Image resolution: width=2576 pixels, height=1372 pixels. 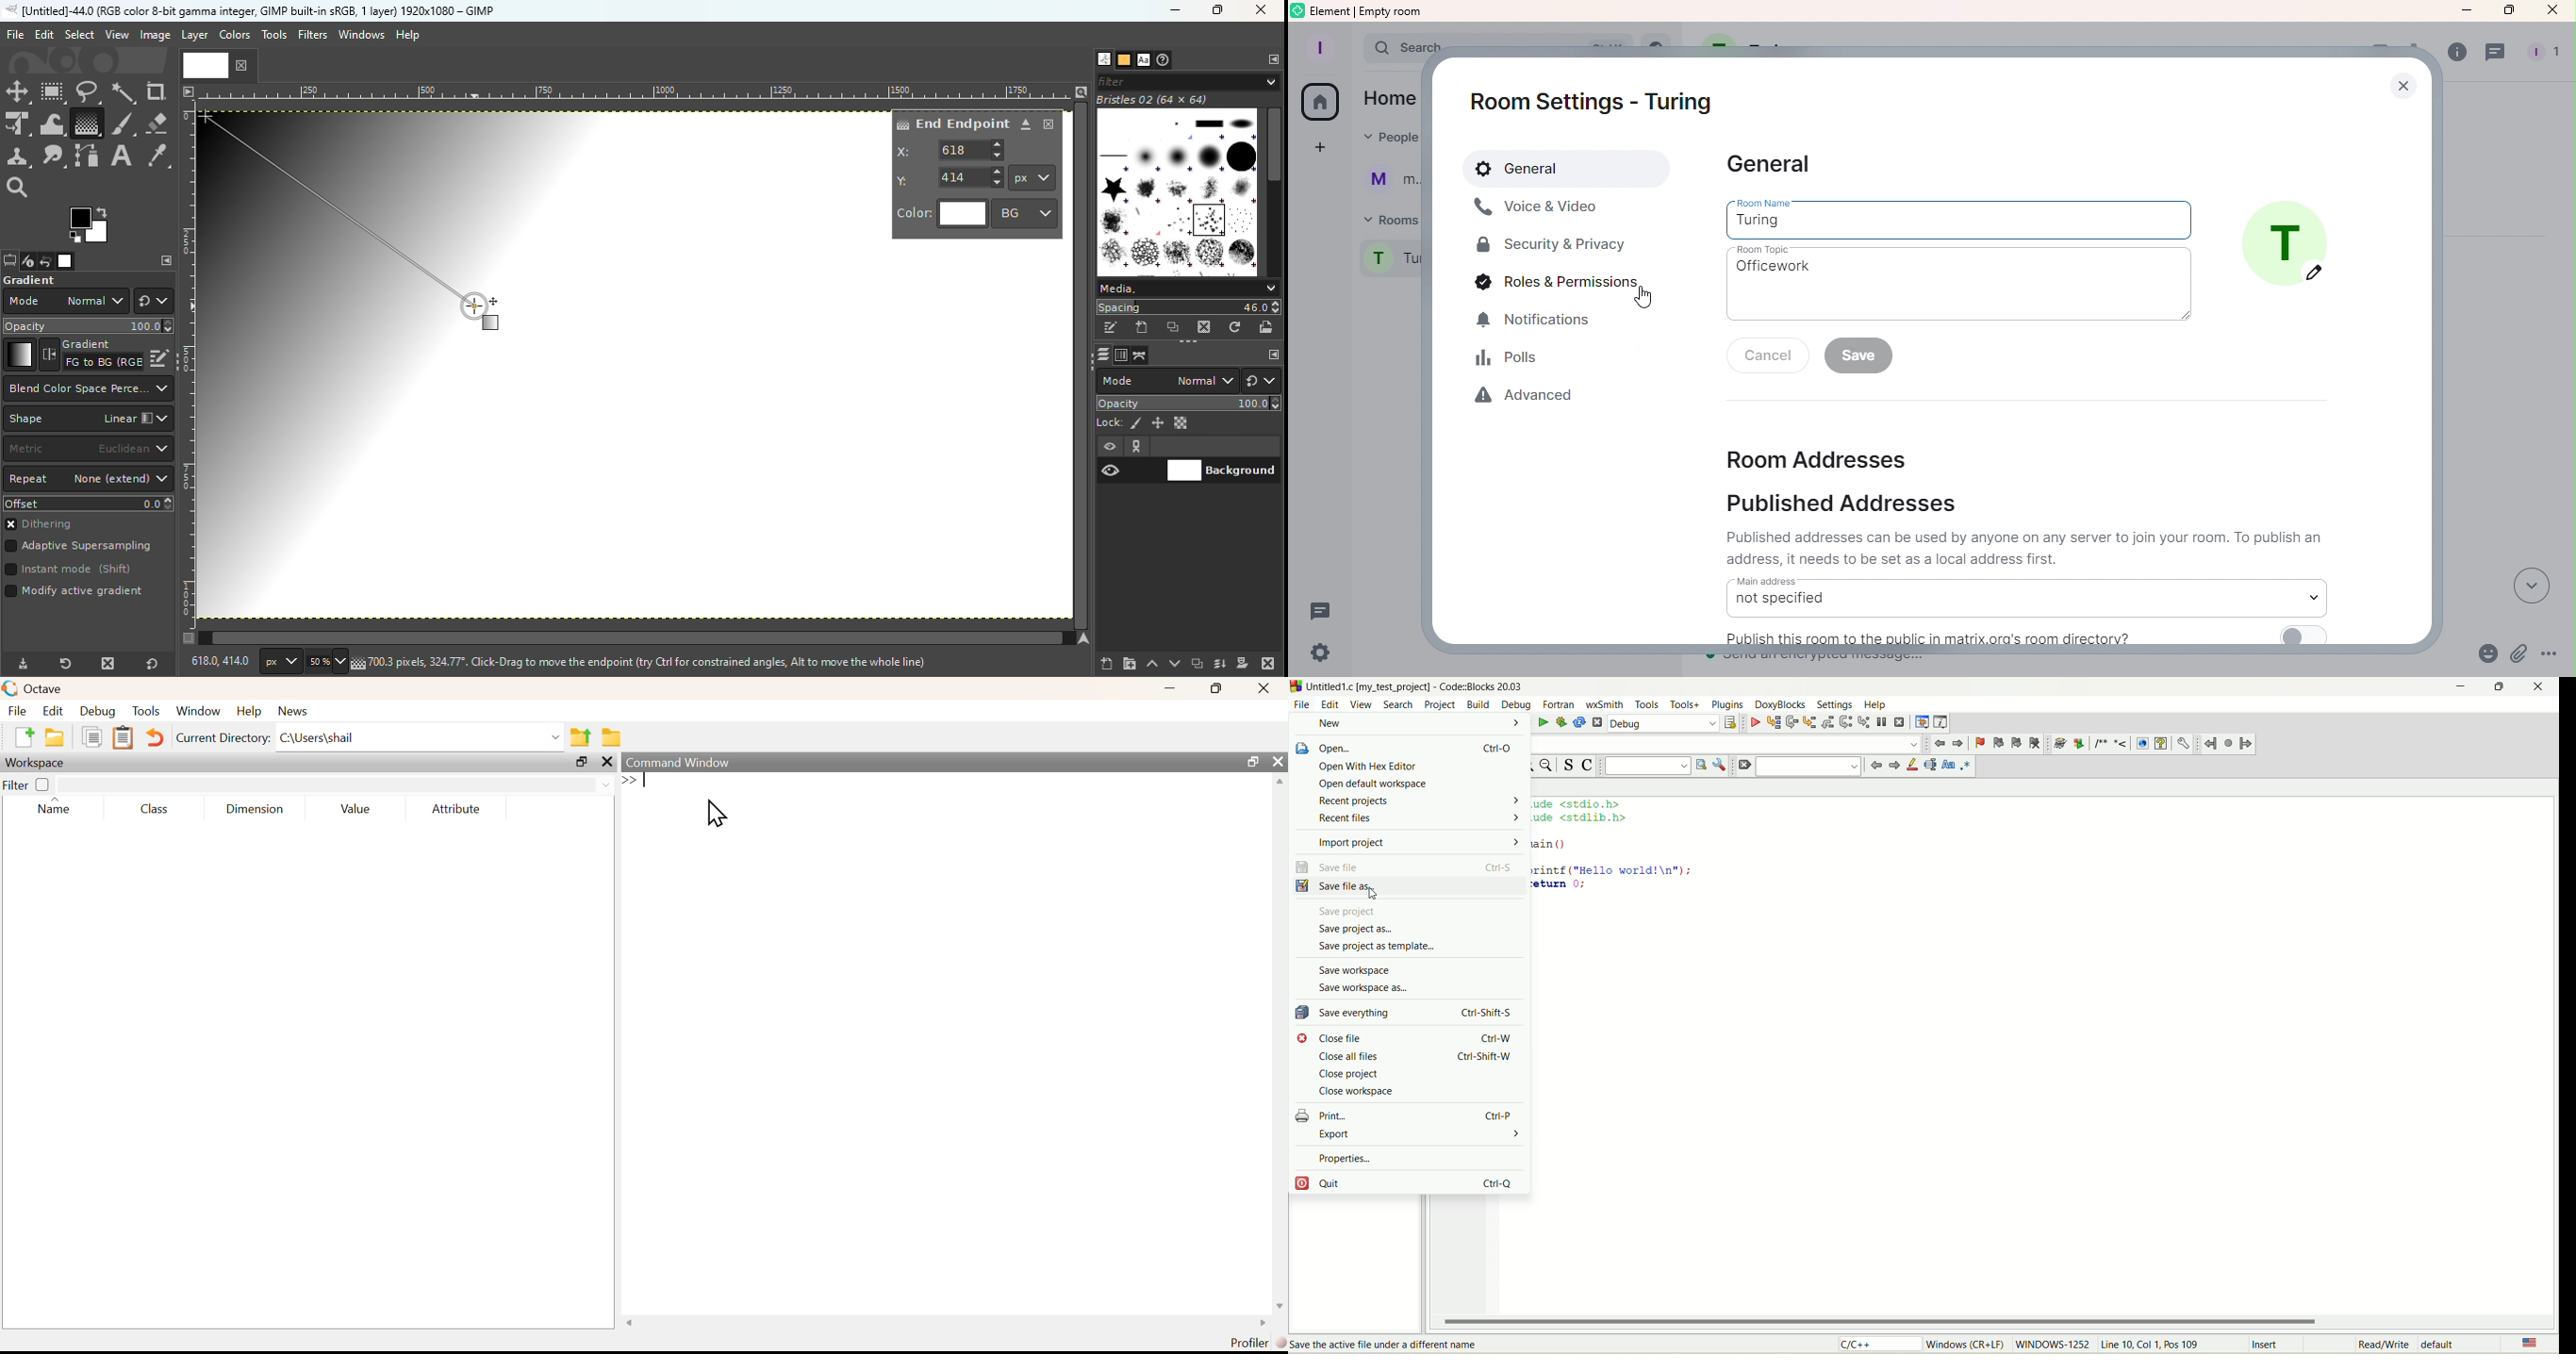 What do you see at coordinates (1408, 1011) in the screenshot?
I see `save everything` at bounding box center [1408, 1011].